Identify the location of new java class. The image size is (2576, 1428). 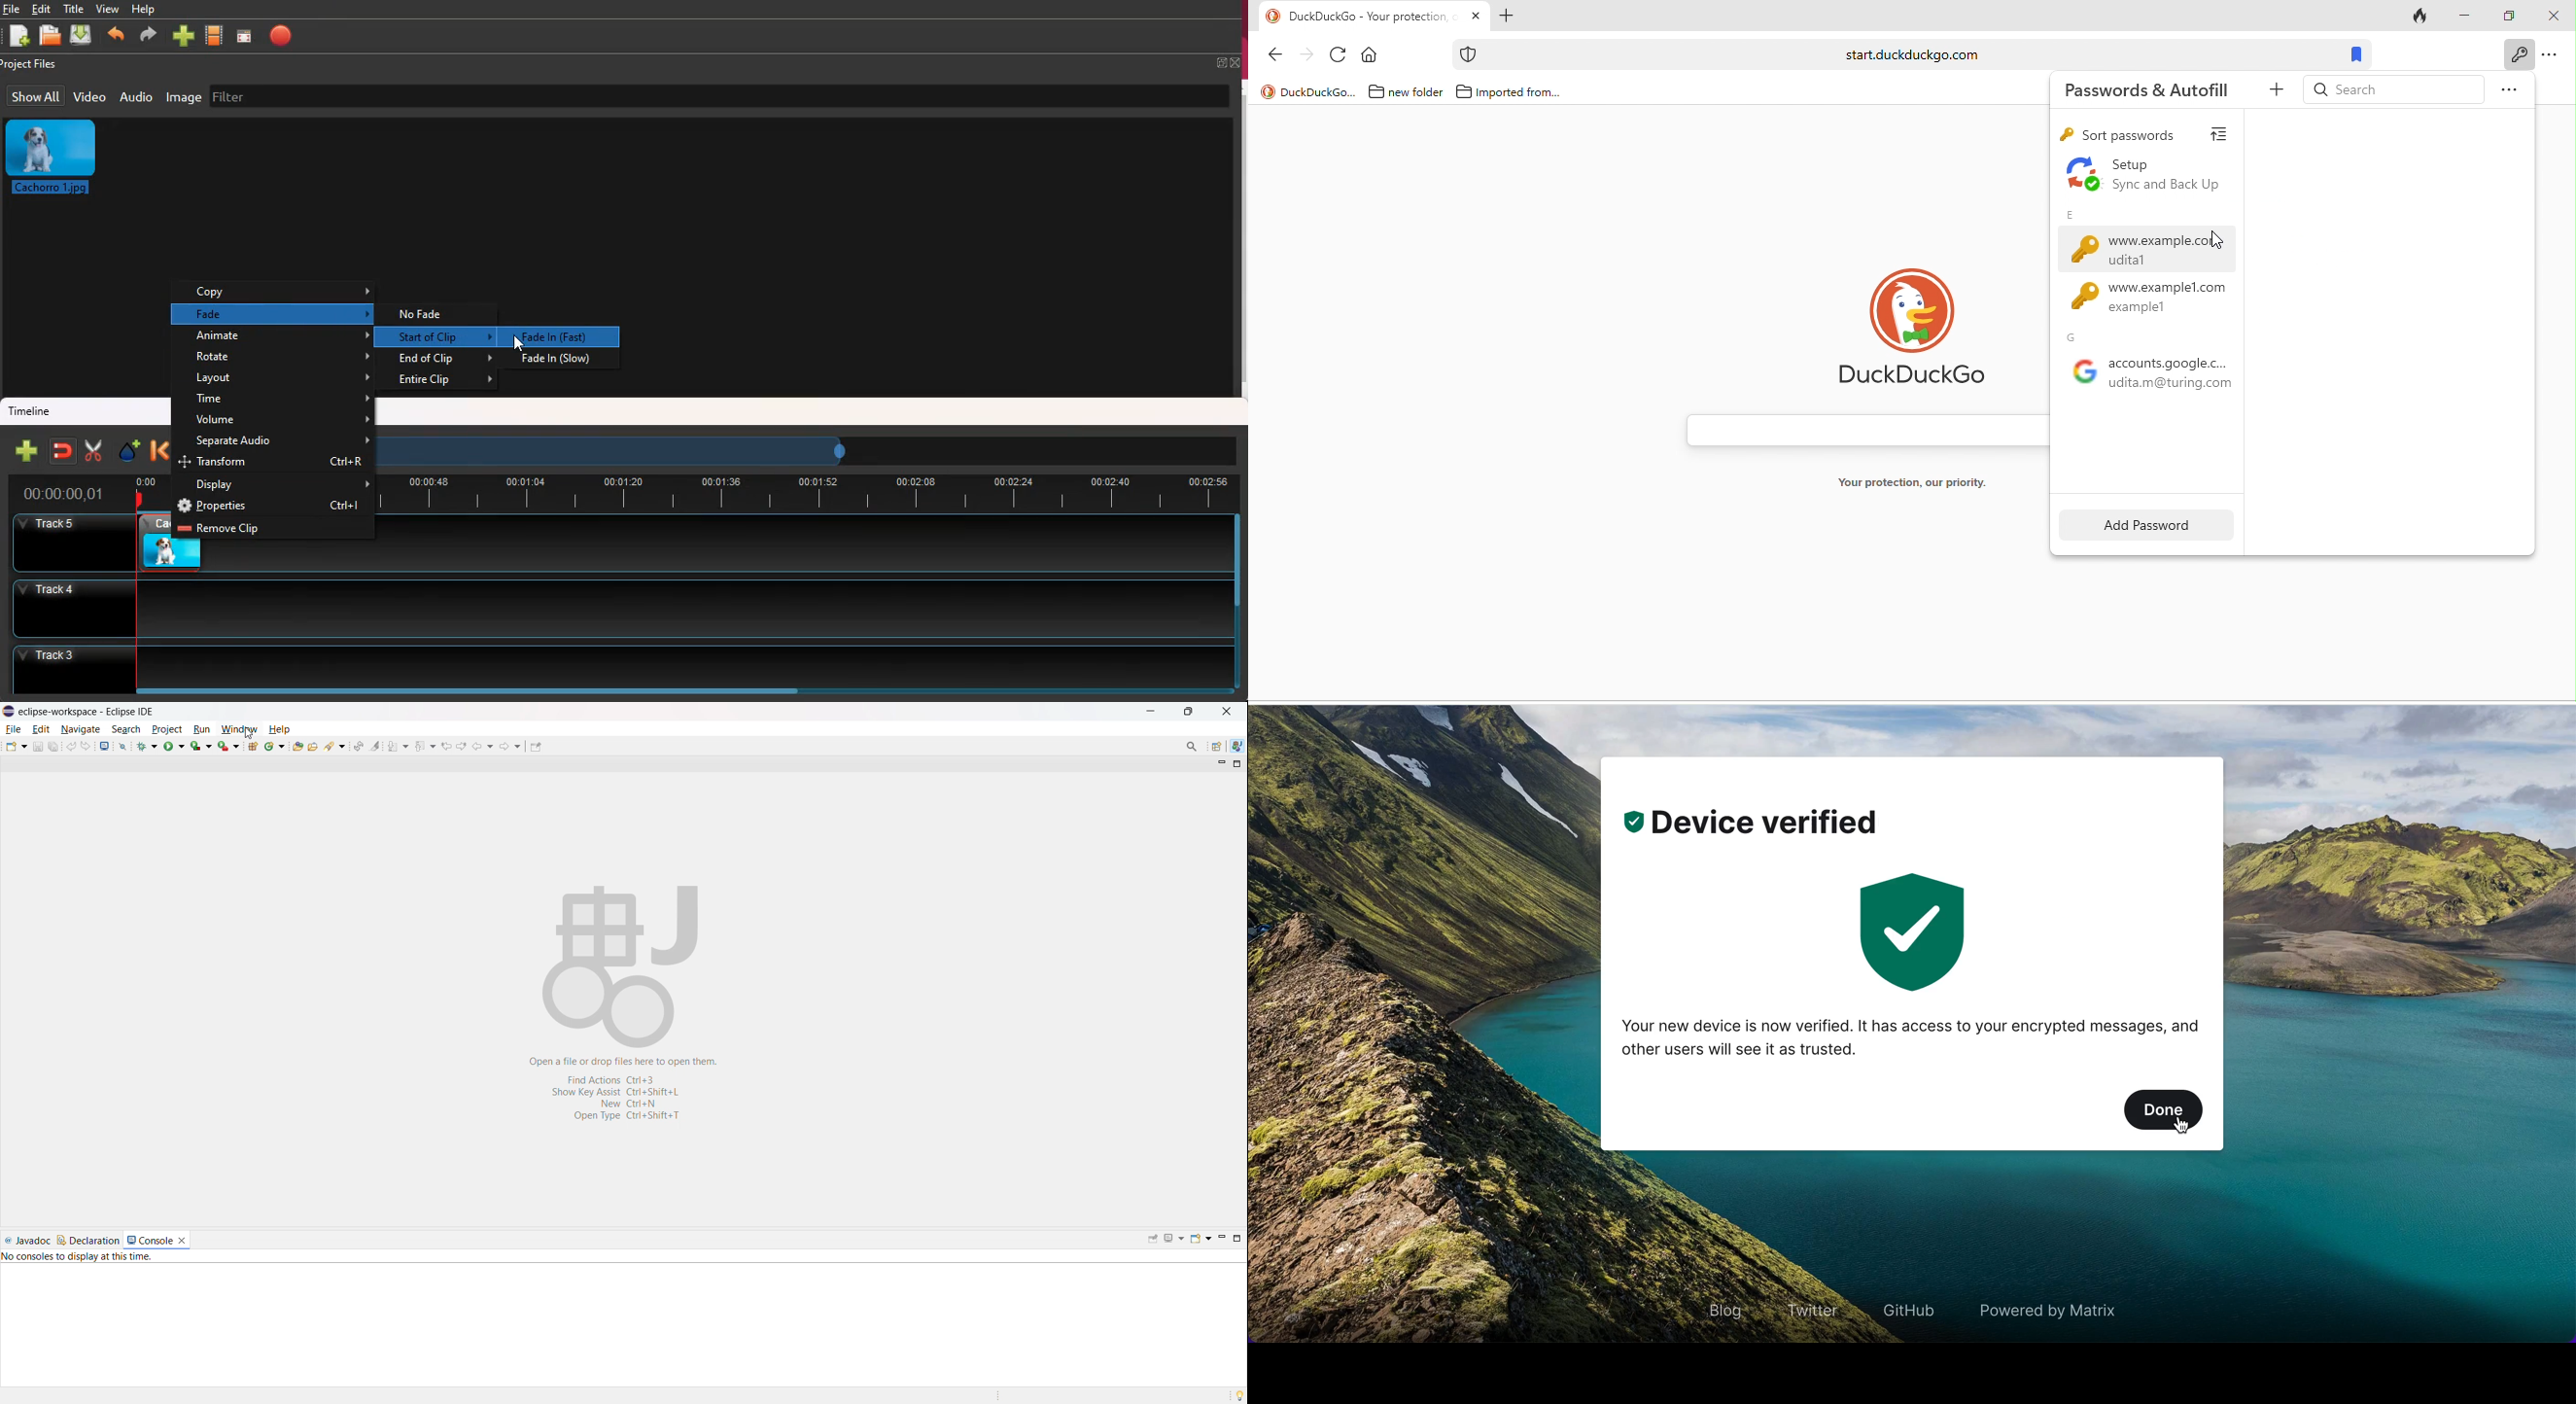
(274, 746).